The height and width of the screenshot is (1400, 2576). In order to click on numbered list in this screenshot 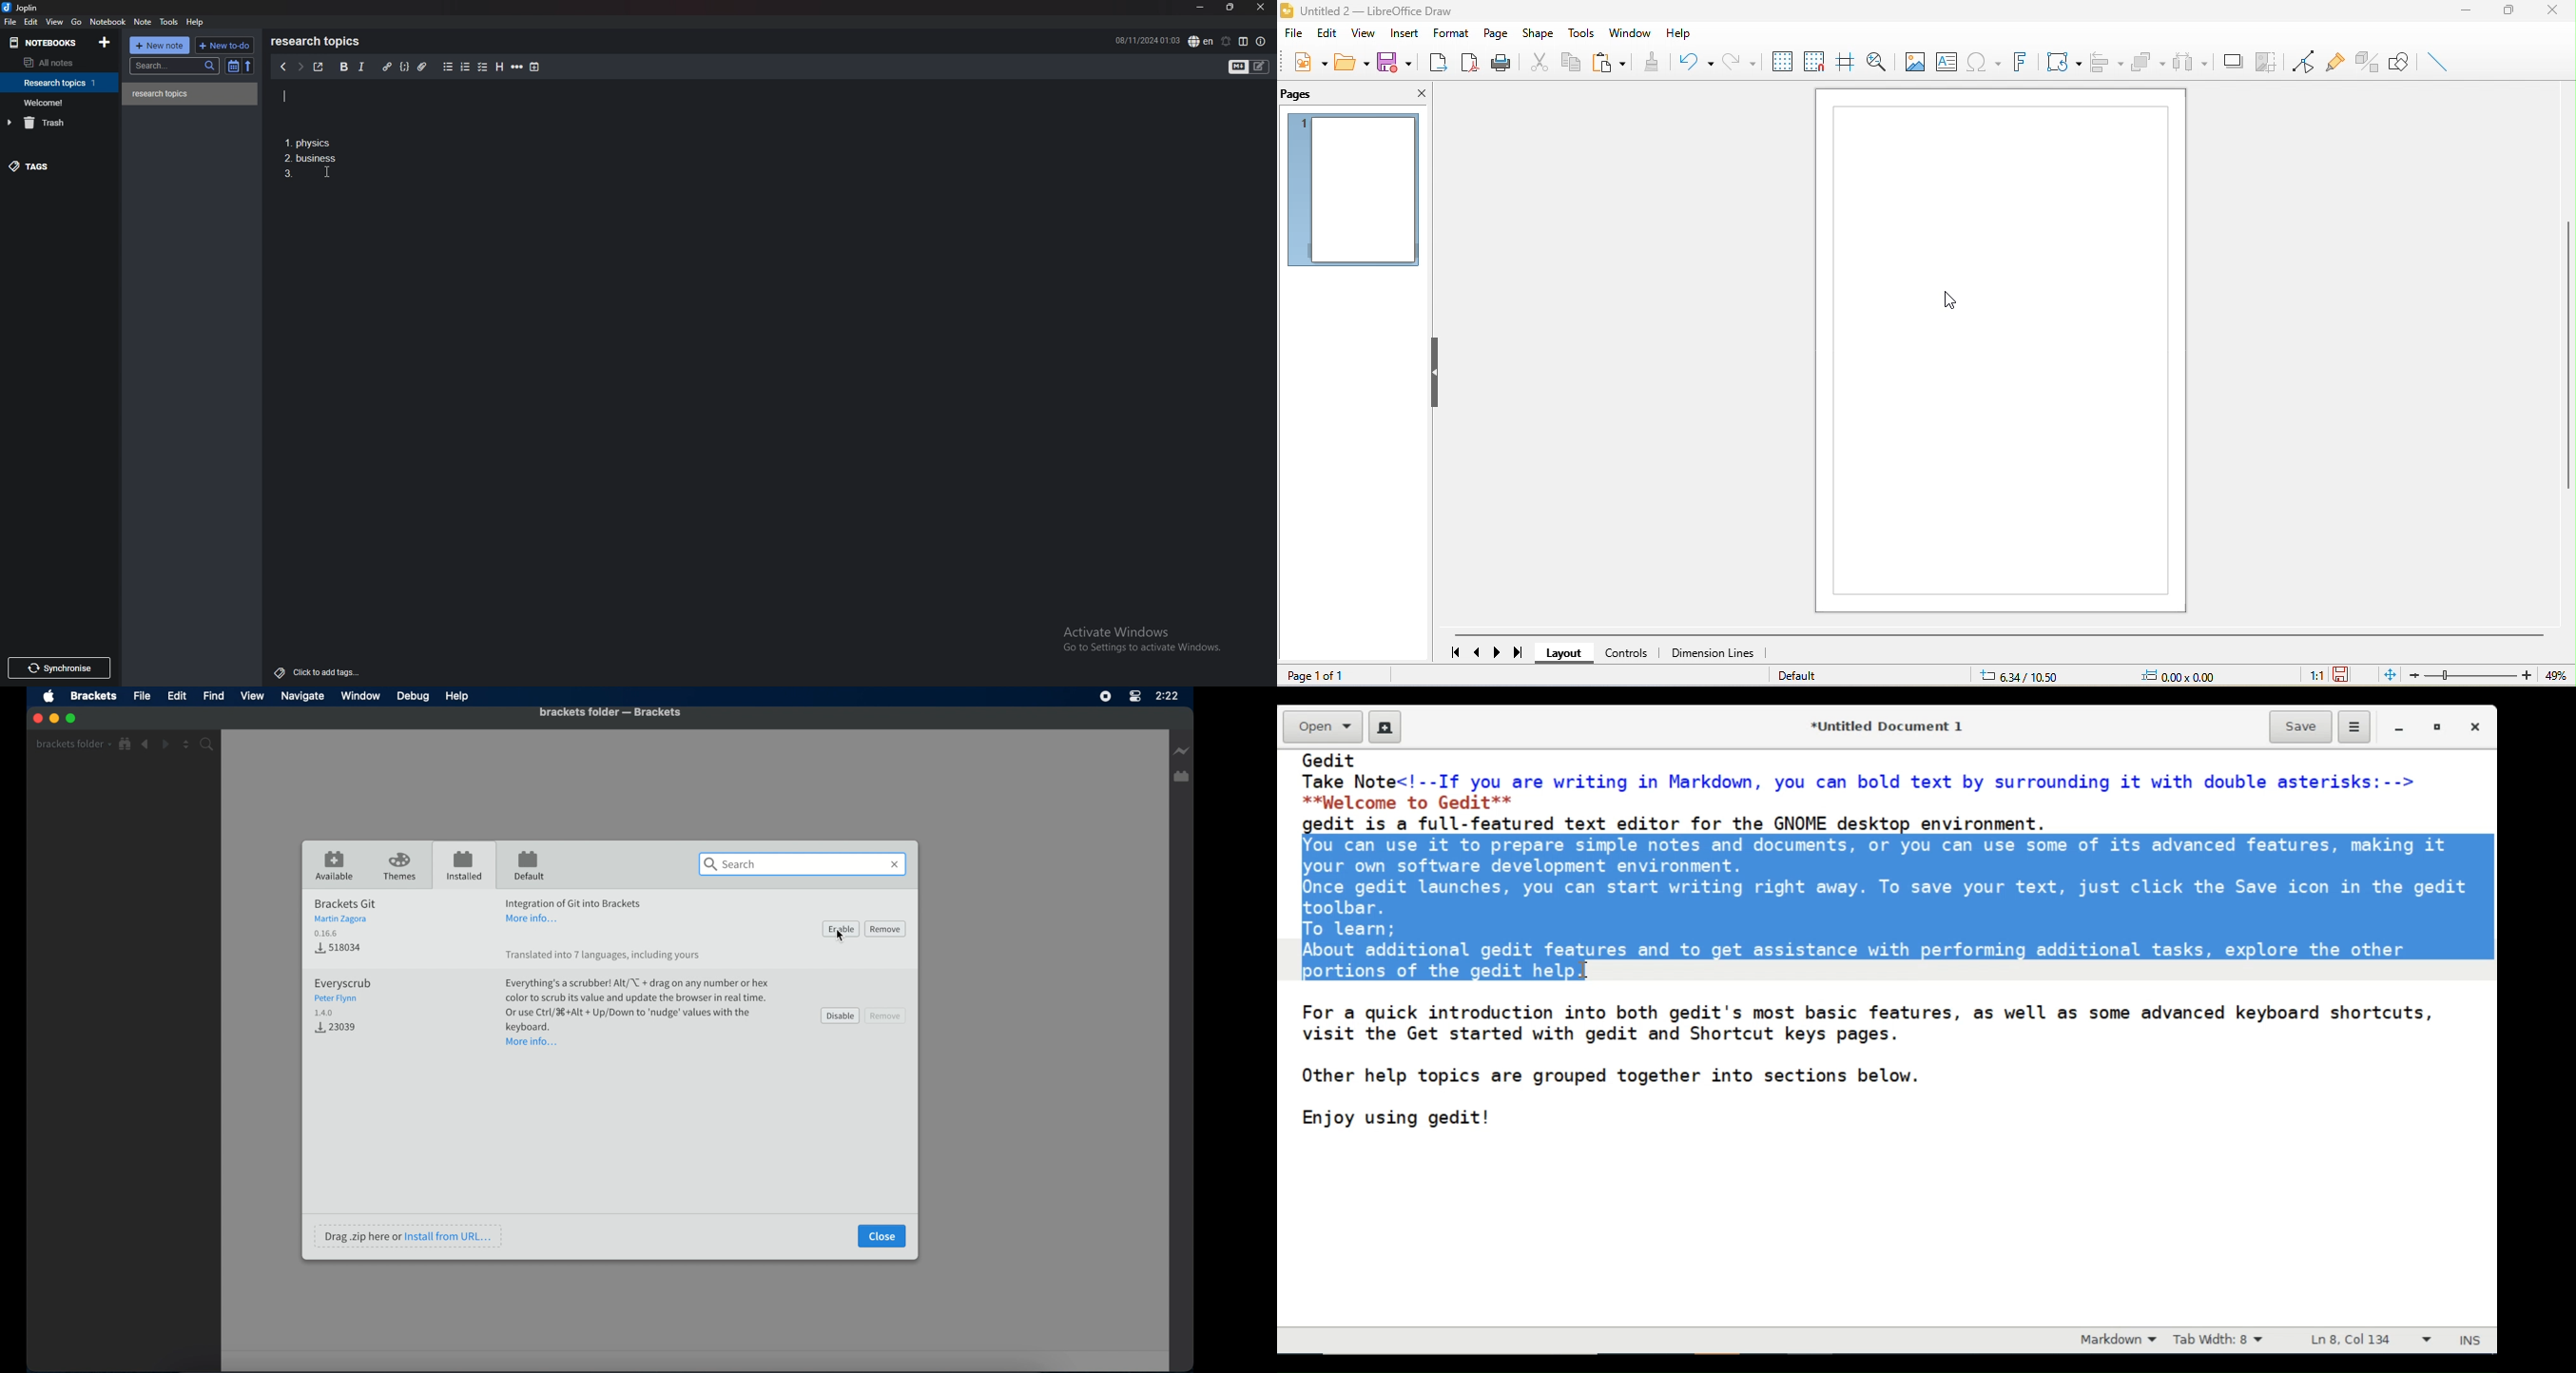, I will do `click(466, 67)`.